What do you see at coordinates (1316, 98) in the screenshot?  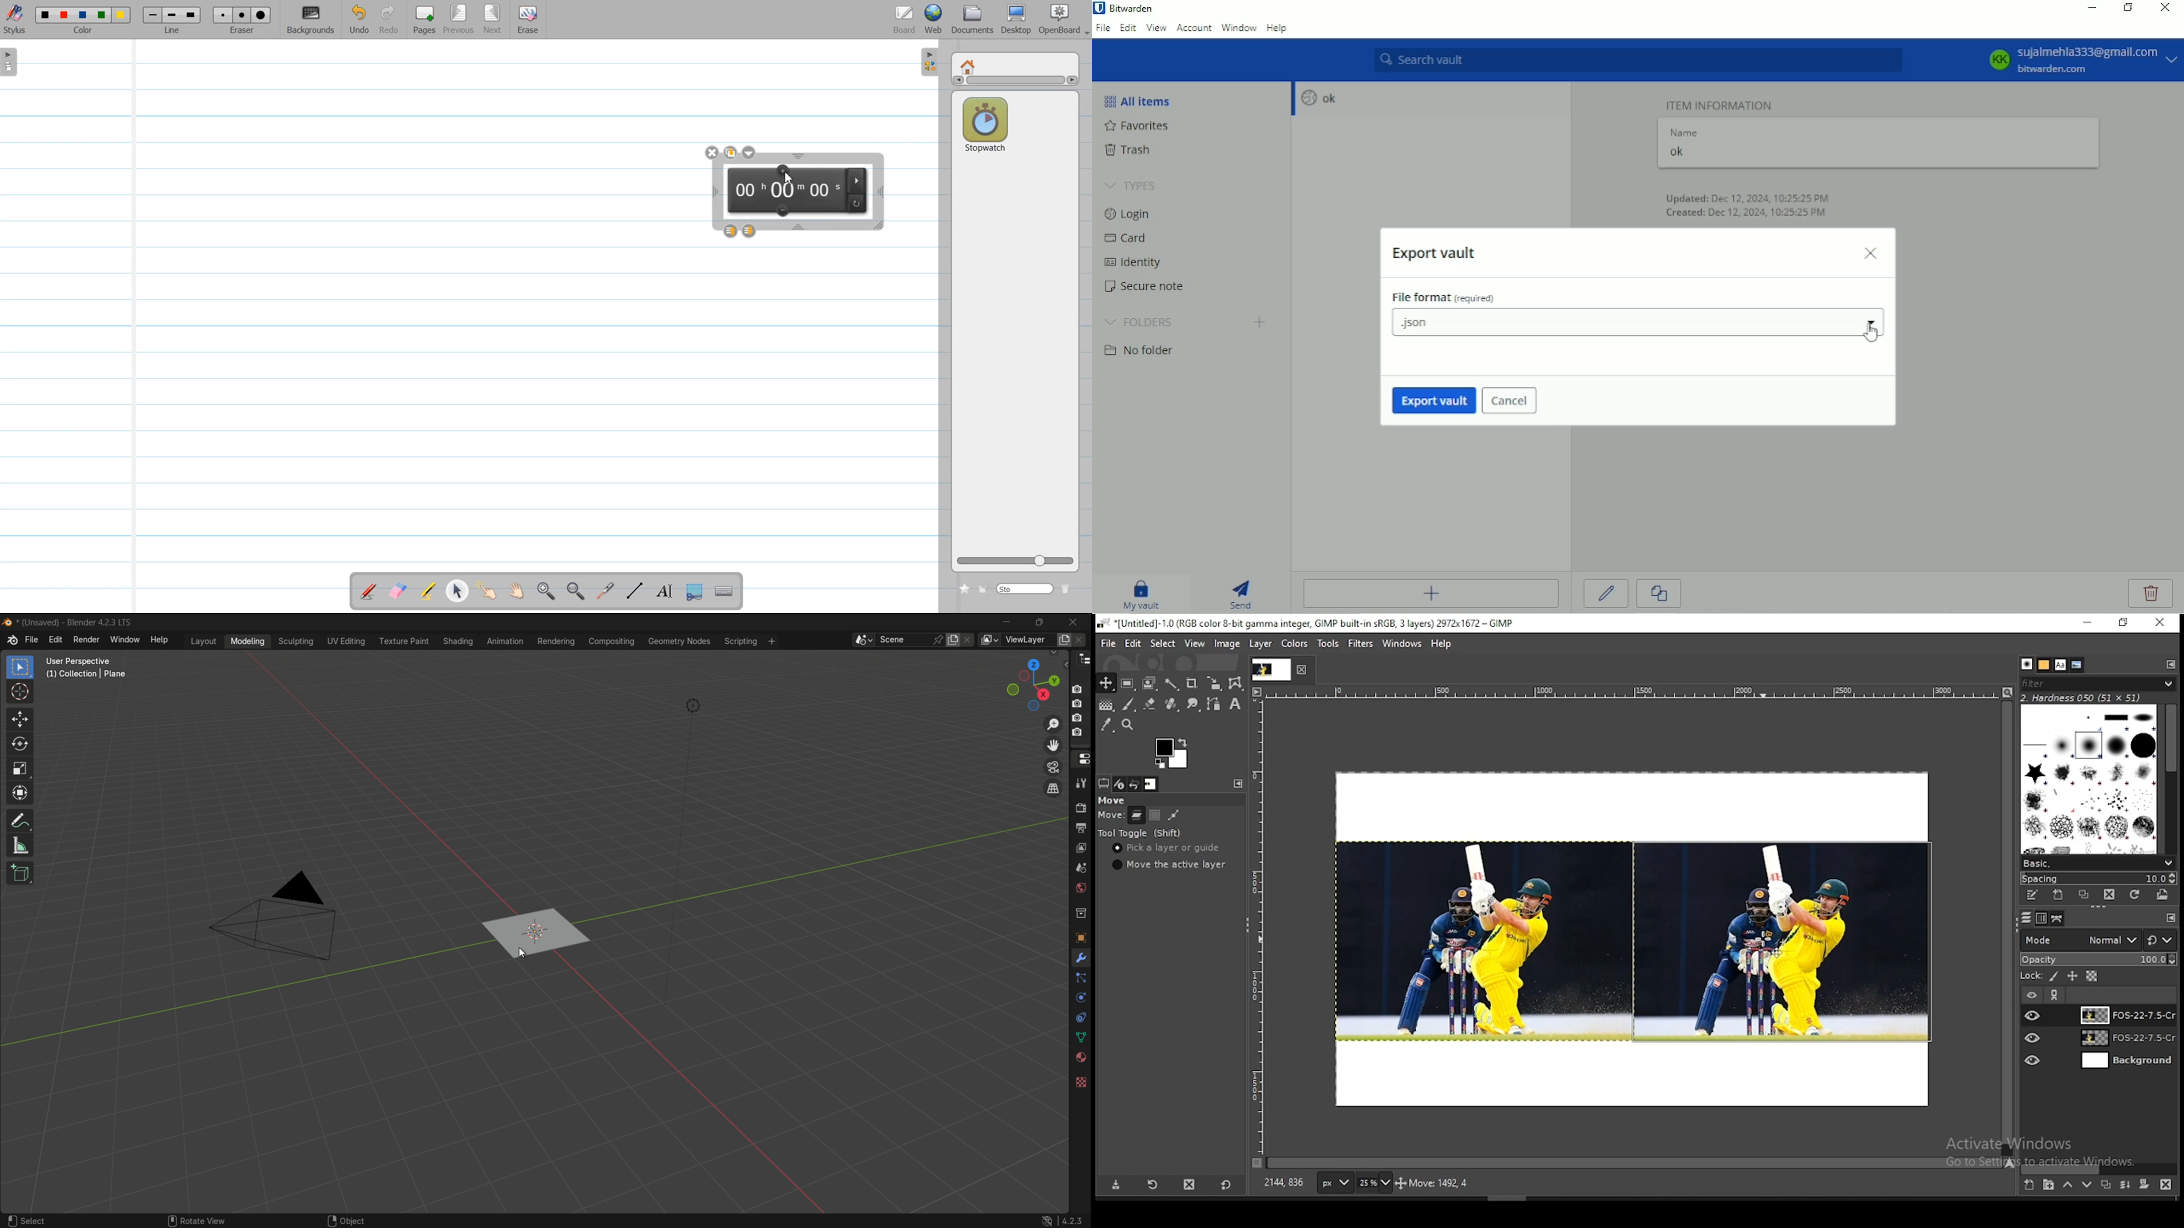 I see `ok` at bounding box center [1316, 98].